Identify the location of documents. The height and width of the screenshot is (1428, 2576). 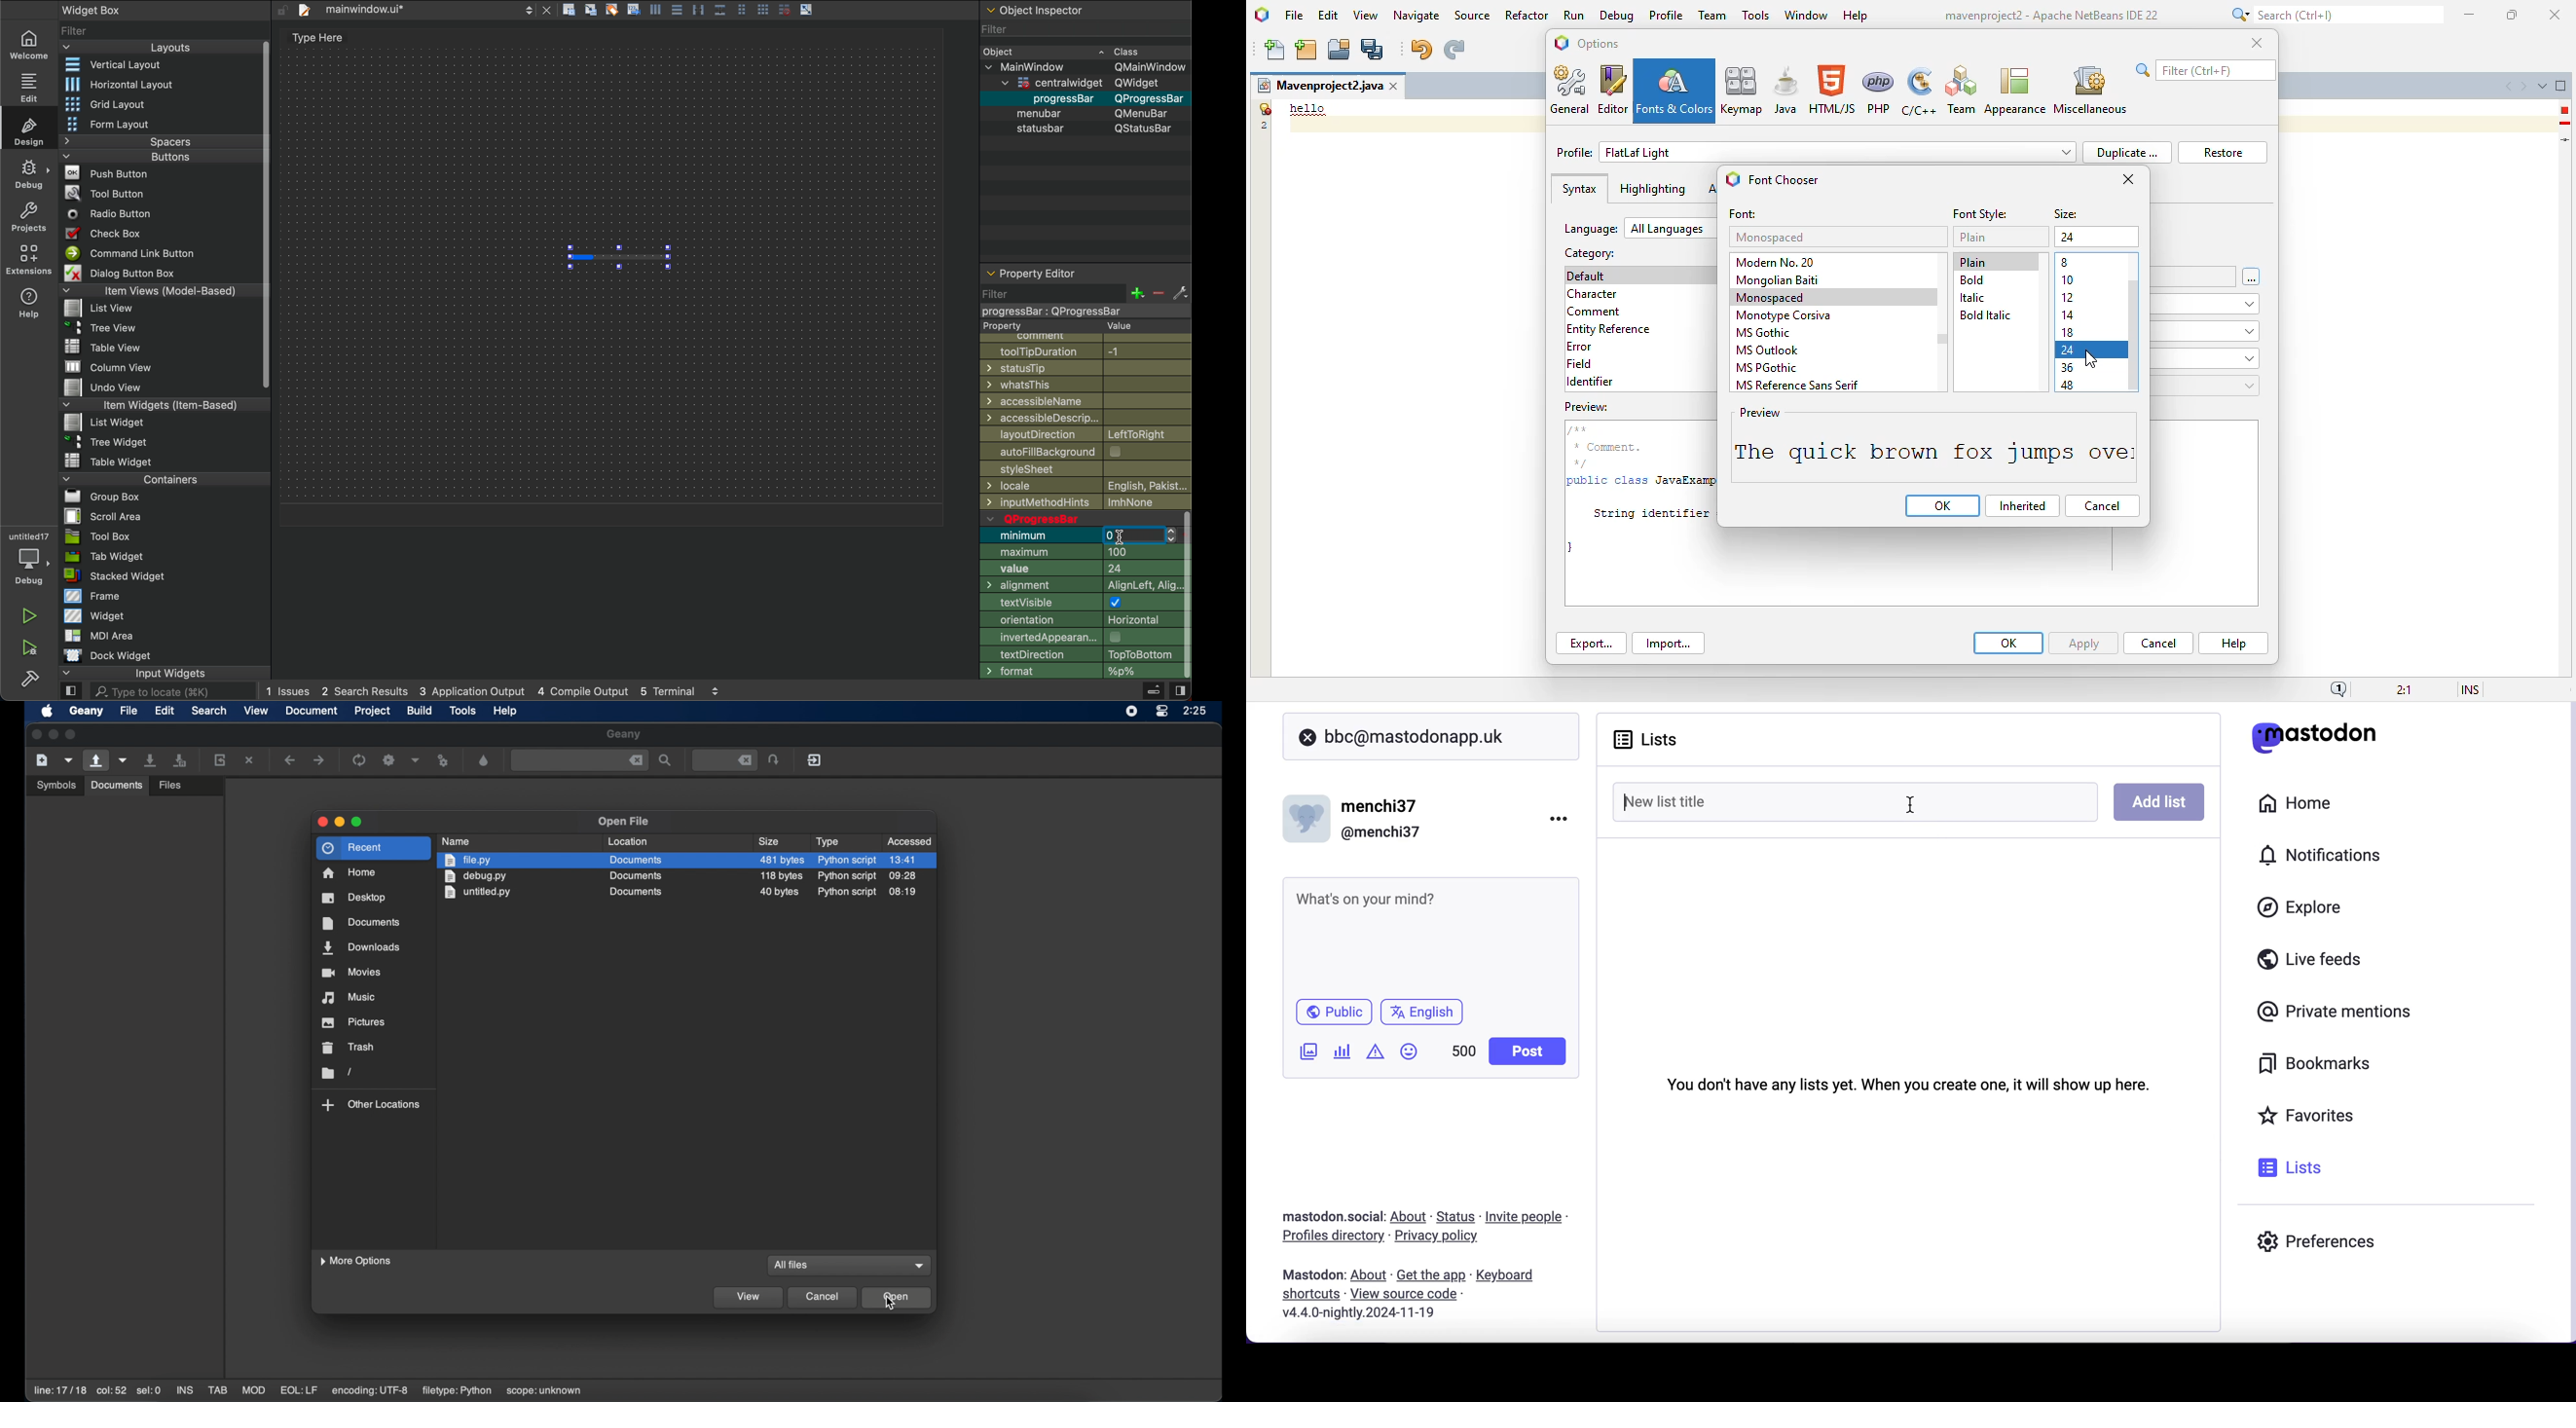
(638, 860).